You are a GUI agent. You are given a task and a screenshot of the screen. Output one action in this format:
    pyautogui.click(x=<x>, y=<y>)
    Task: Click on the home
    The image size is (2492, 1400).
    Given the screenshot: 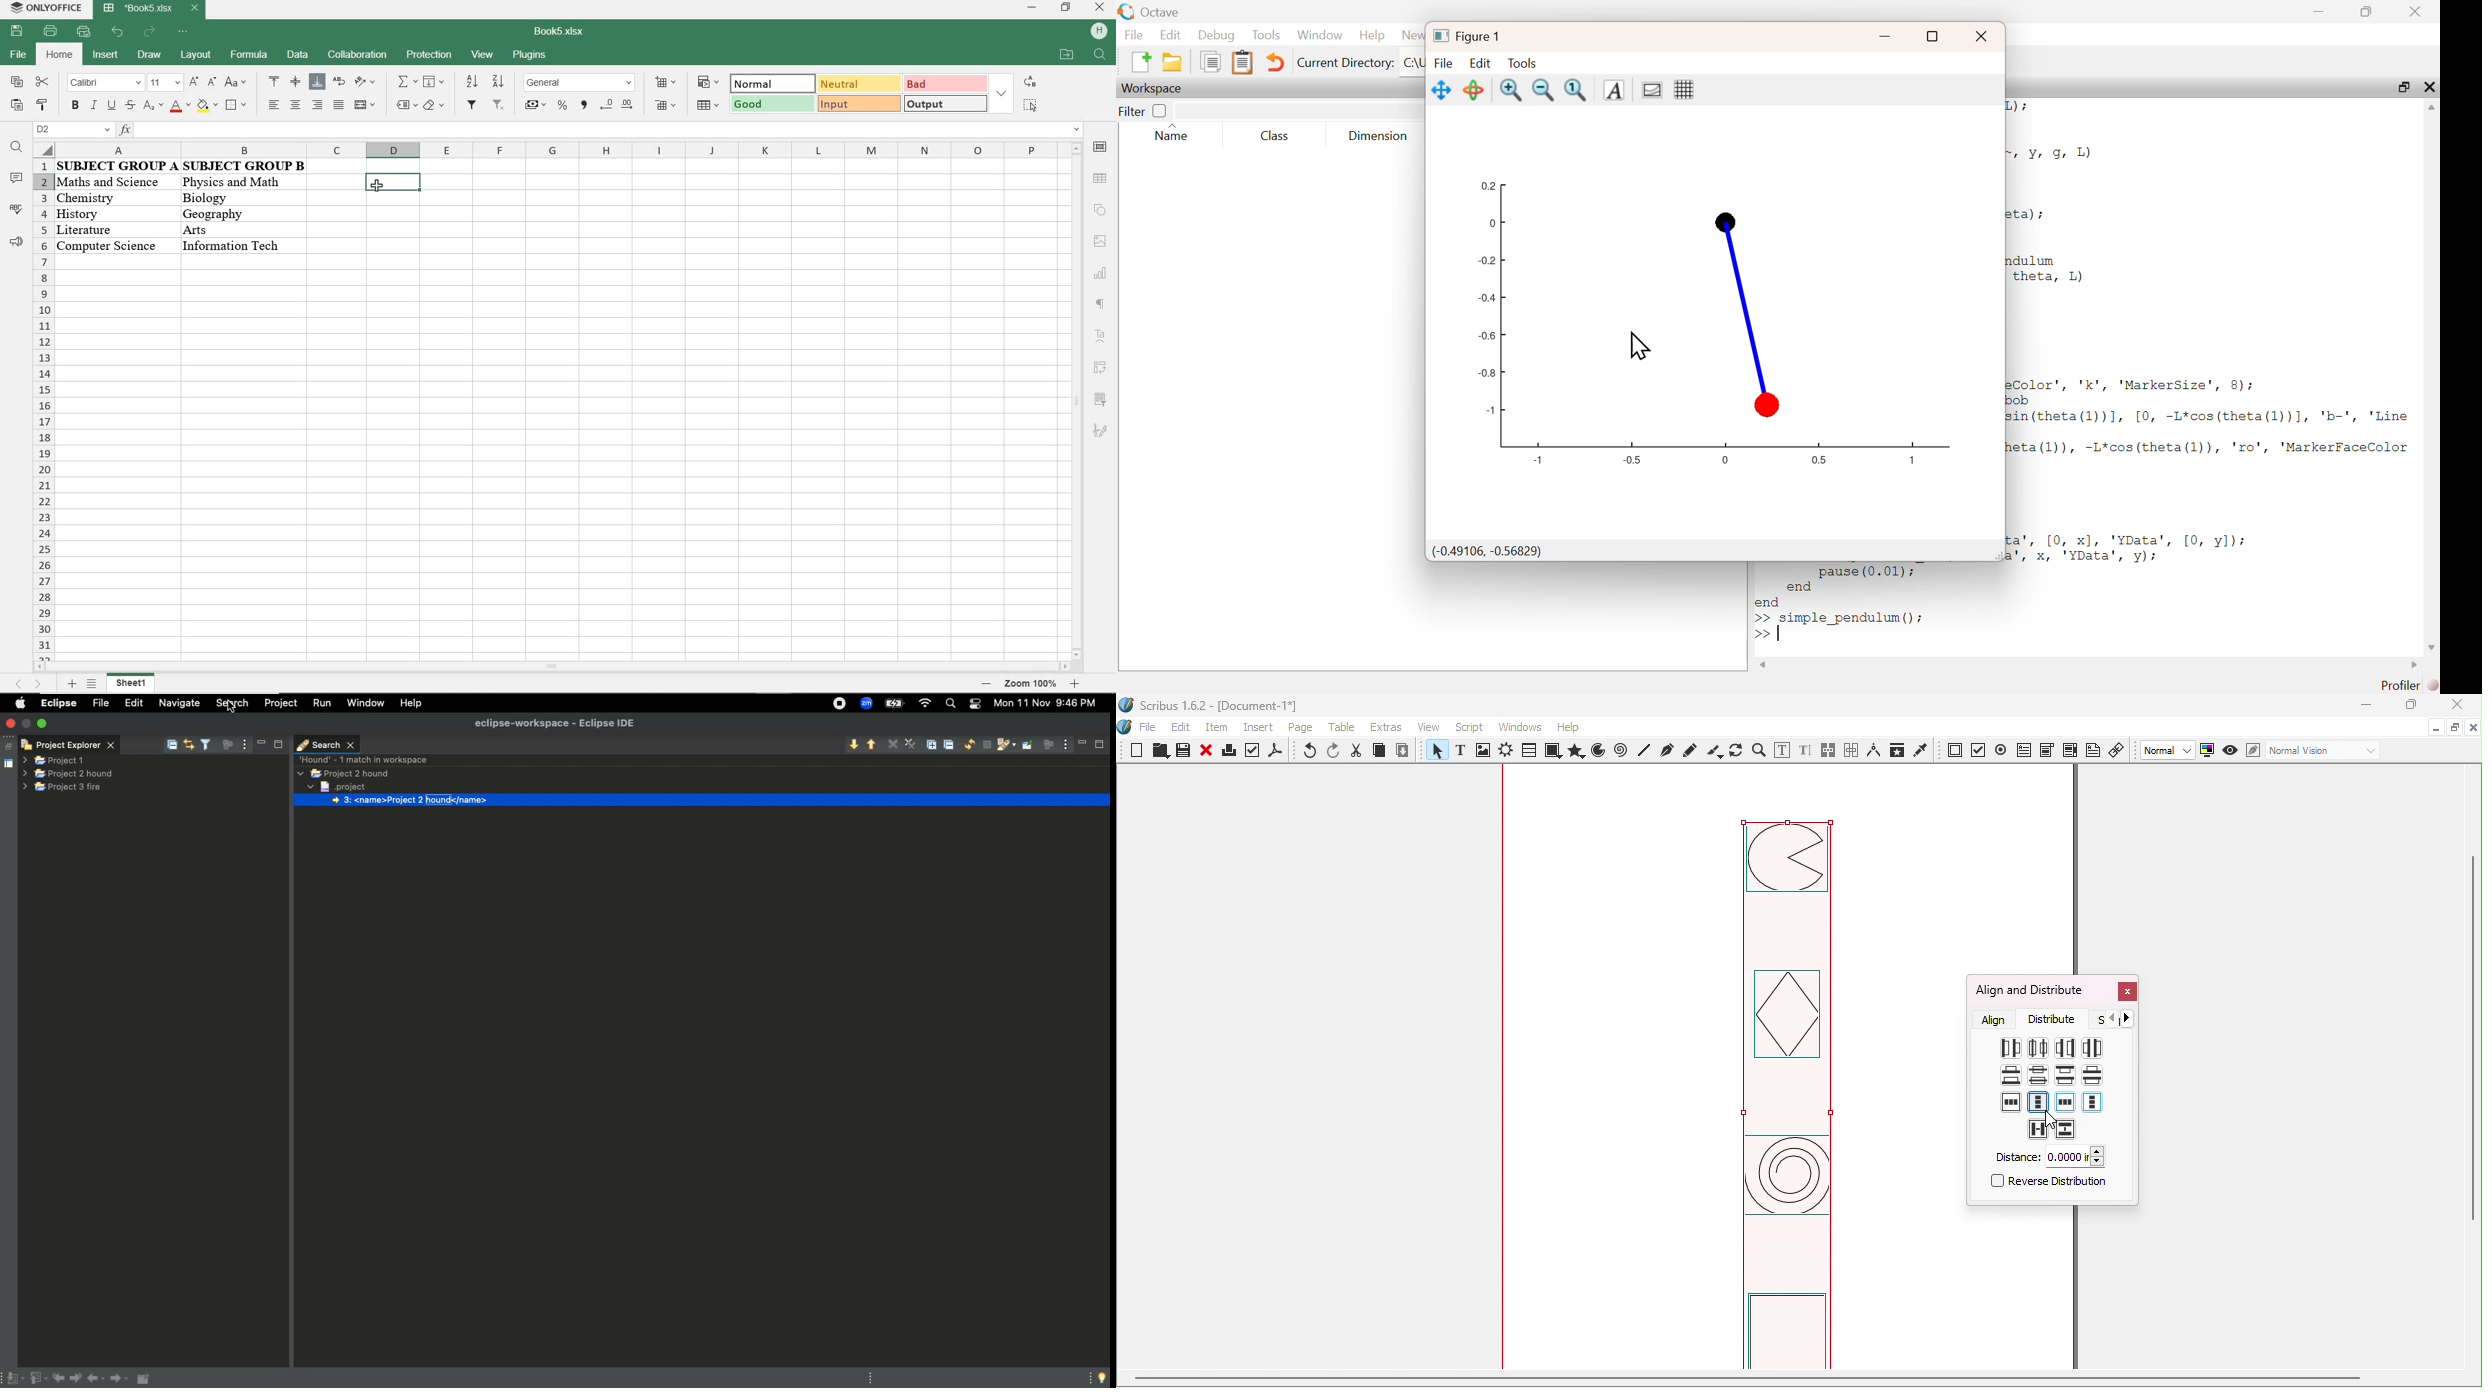 What is the action you would take?
    pyautogui.click(x=61, y=54)
    